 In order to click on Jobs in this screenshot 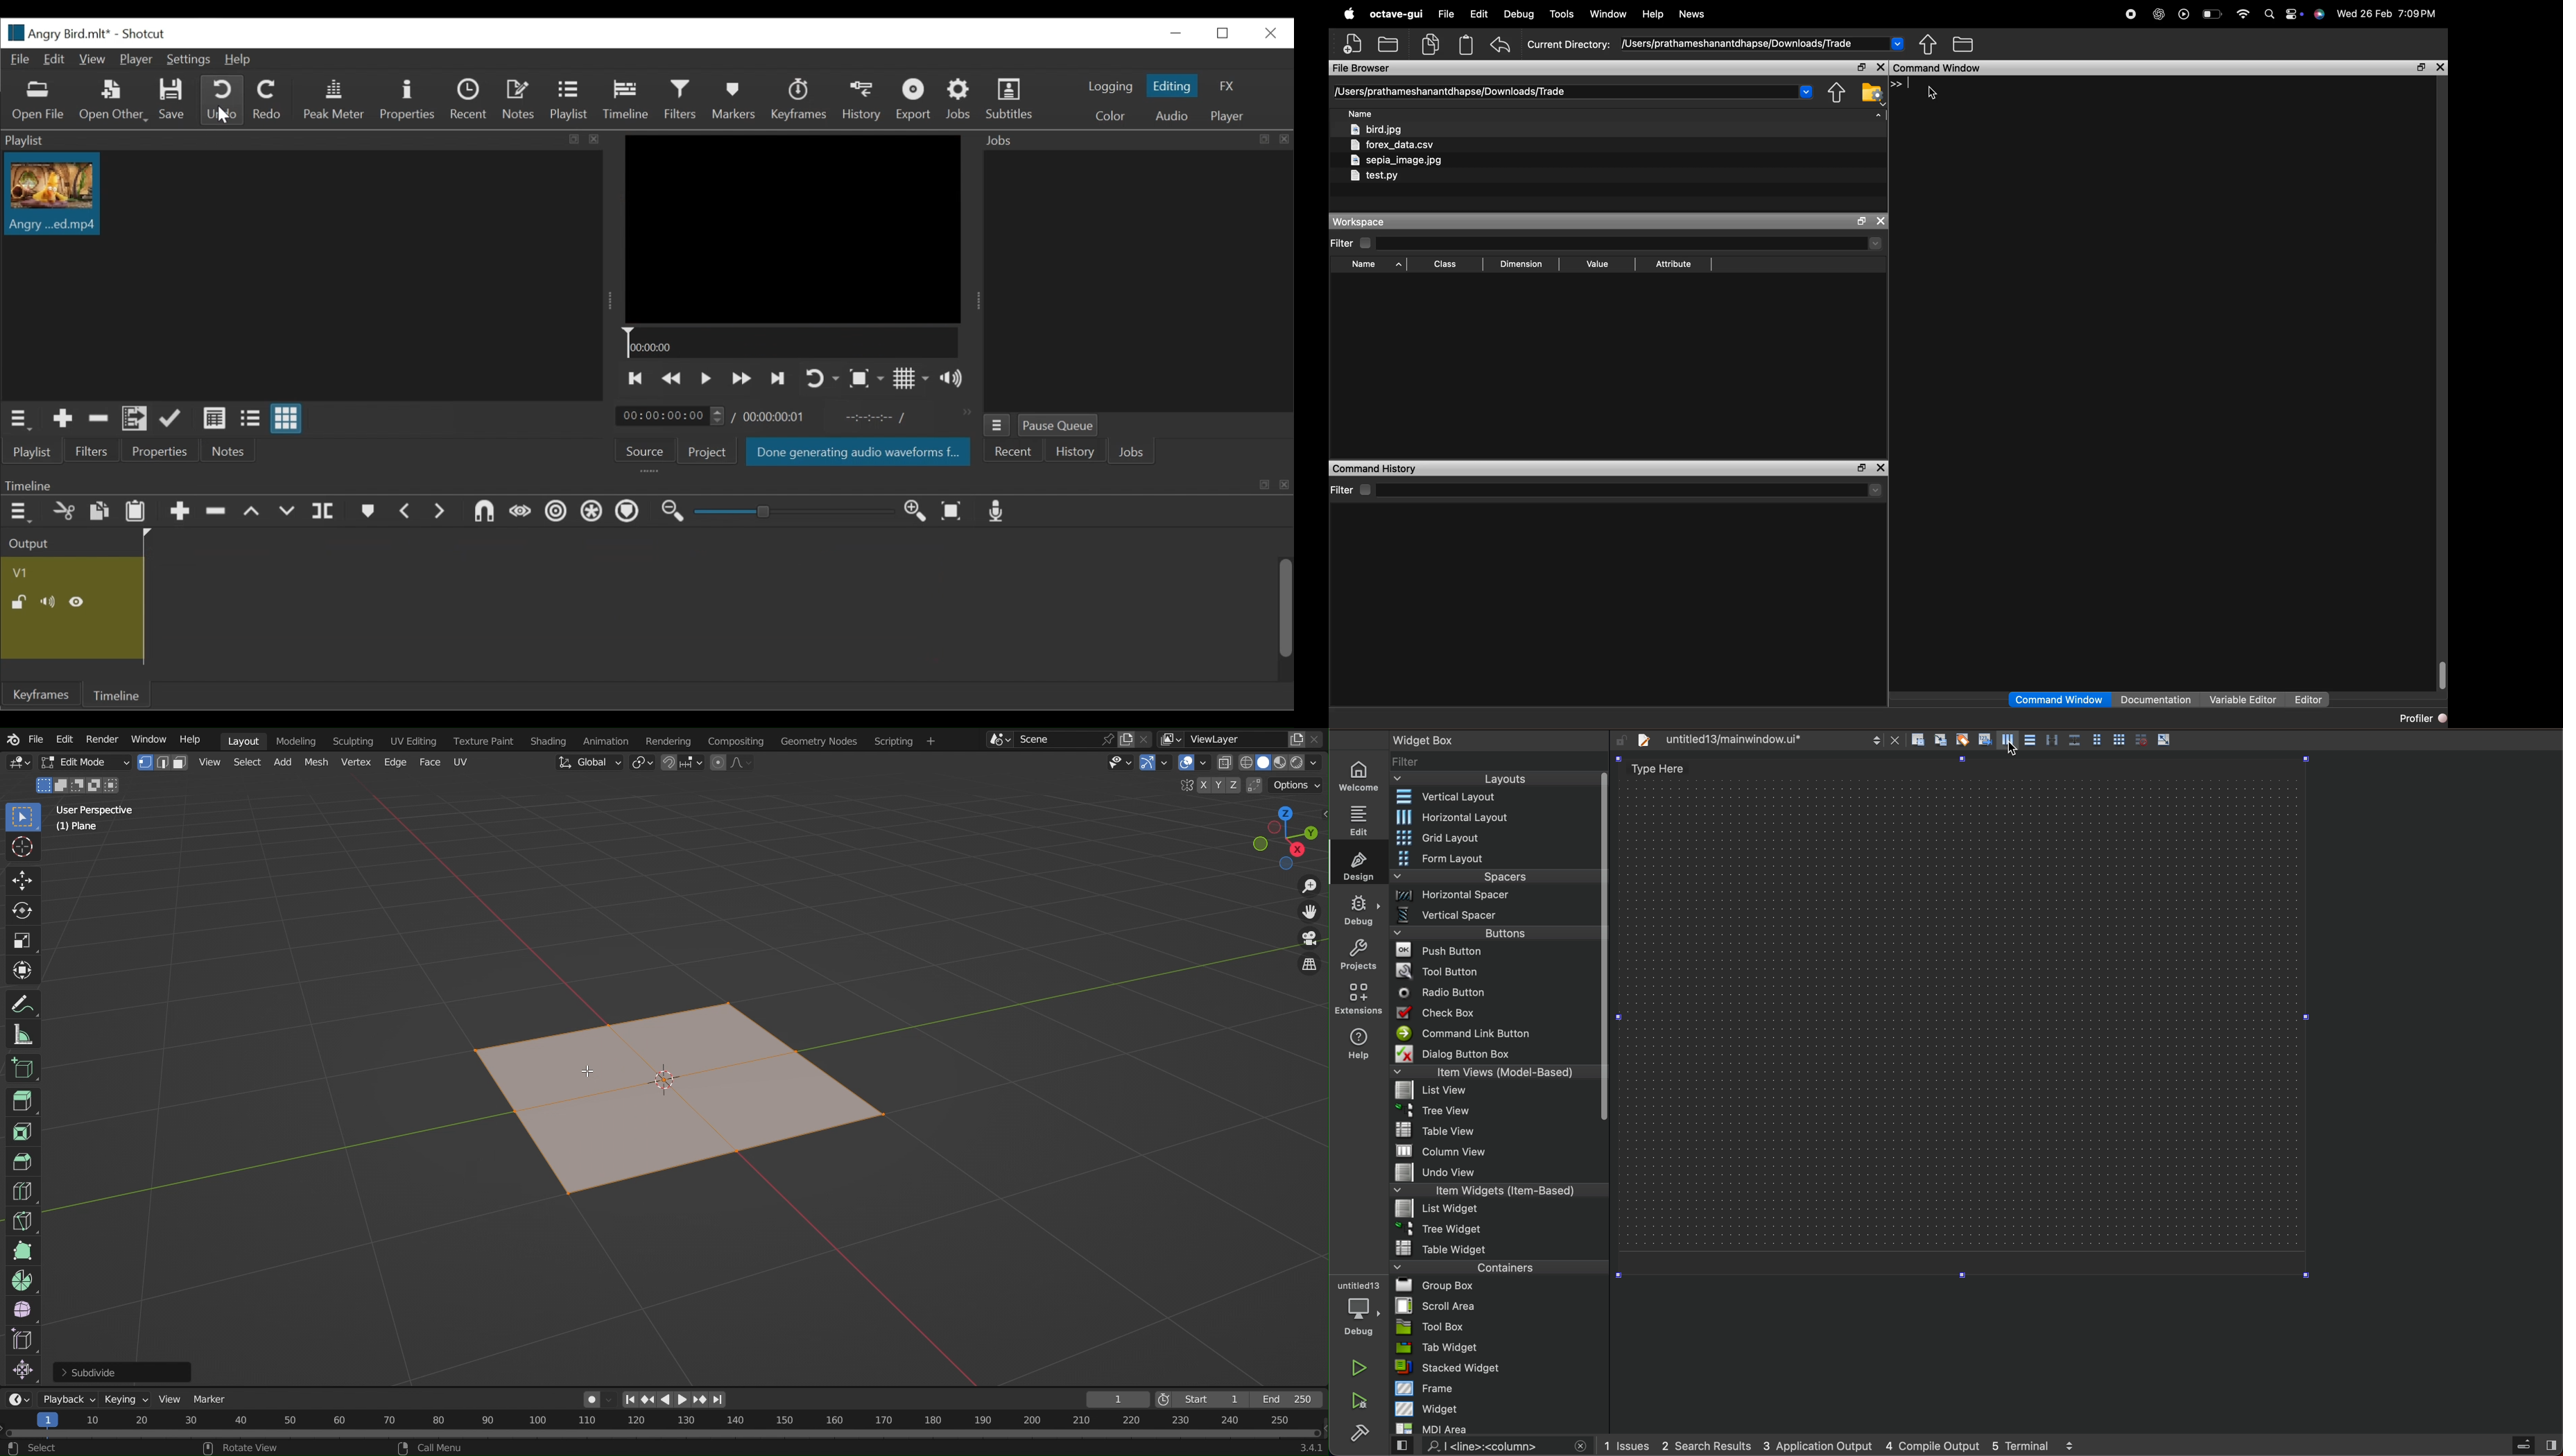, I will do `click(1132, 452)`.